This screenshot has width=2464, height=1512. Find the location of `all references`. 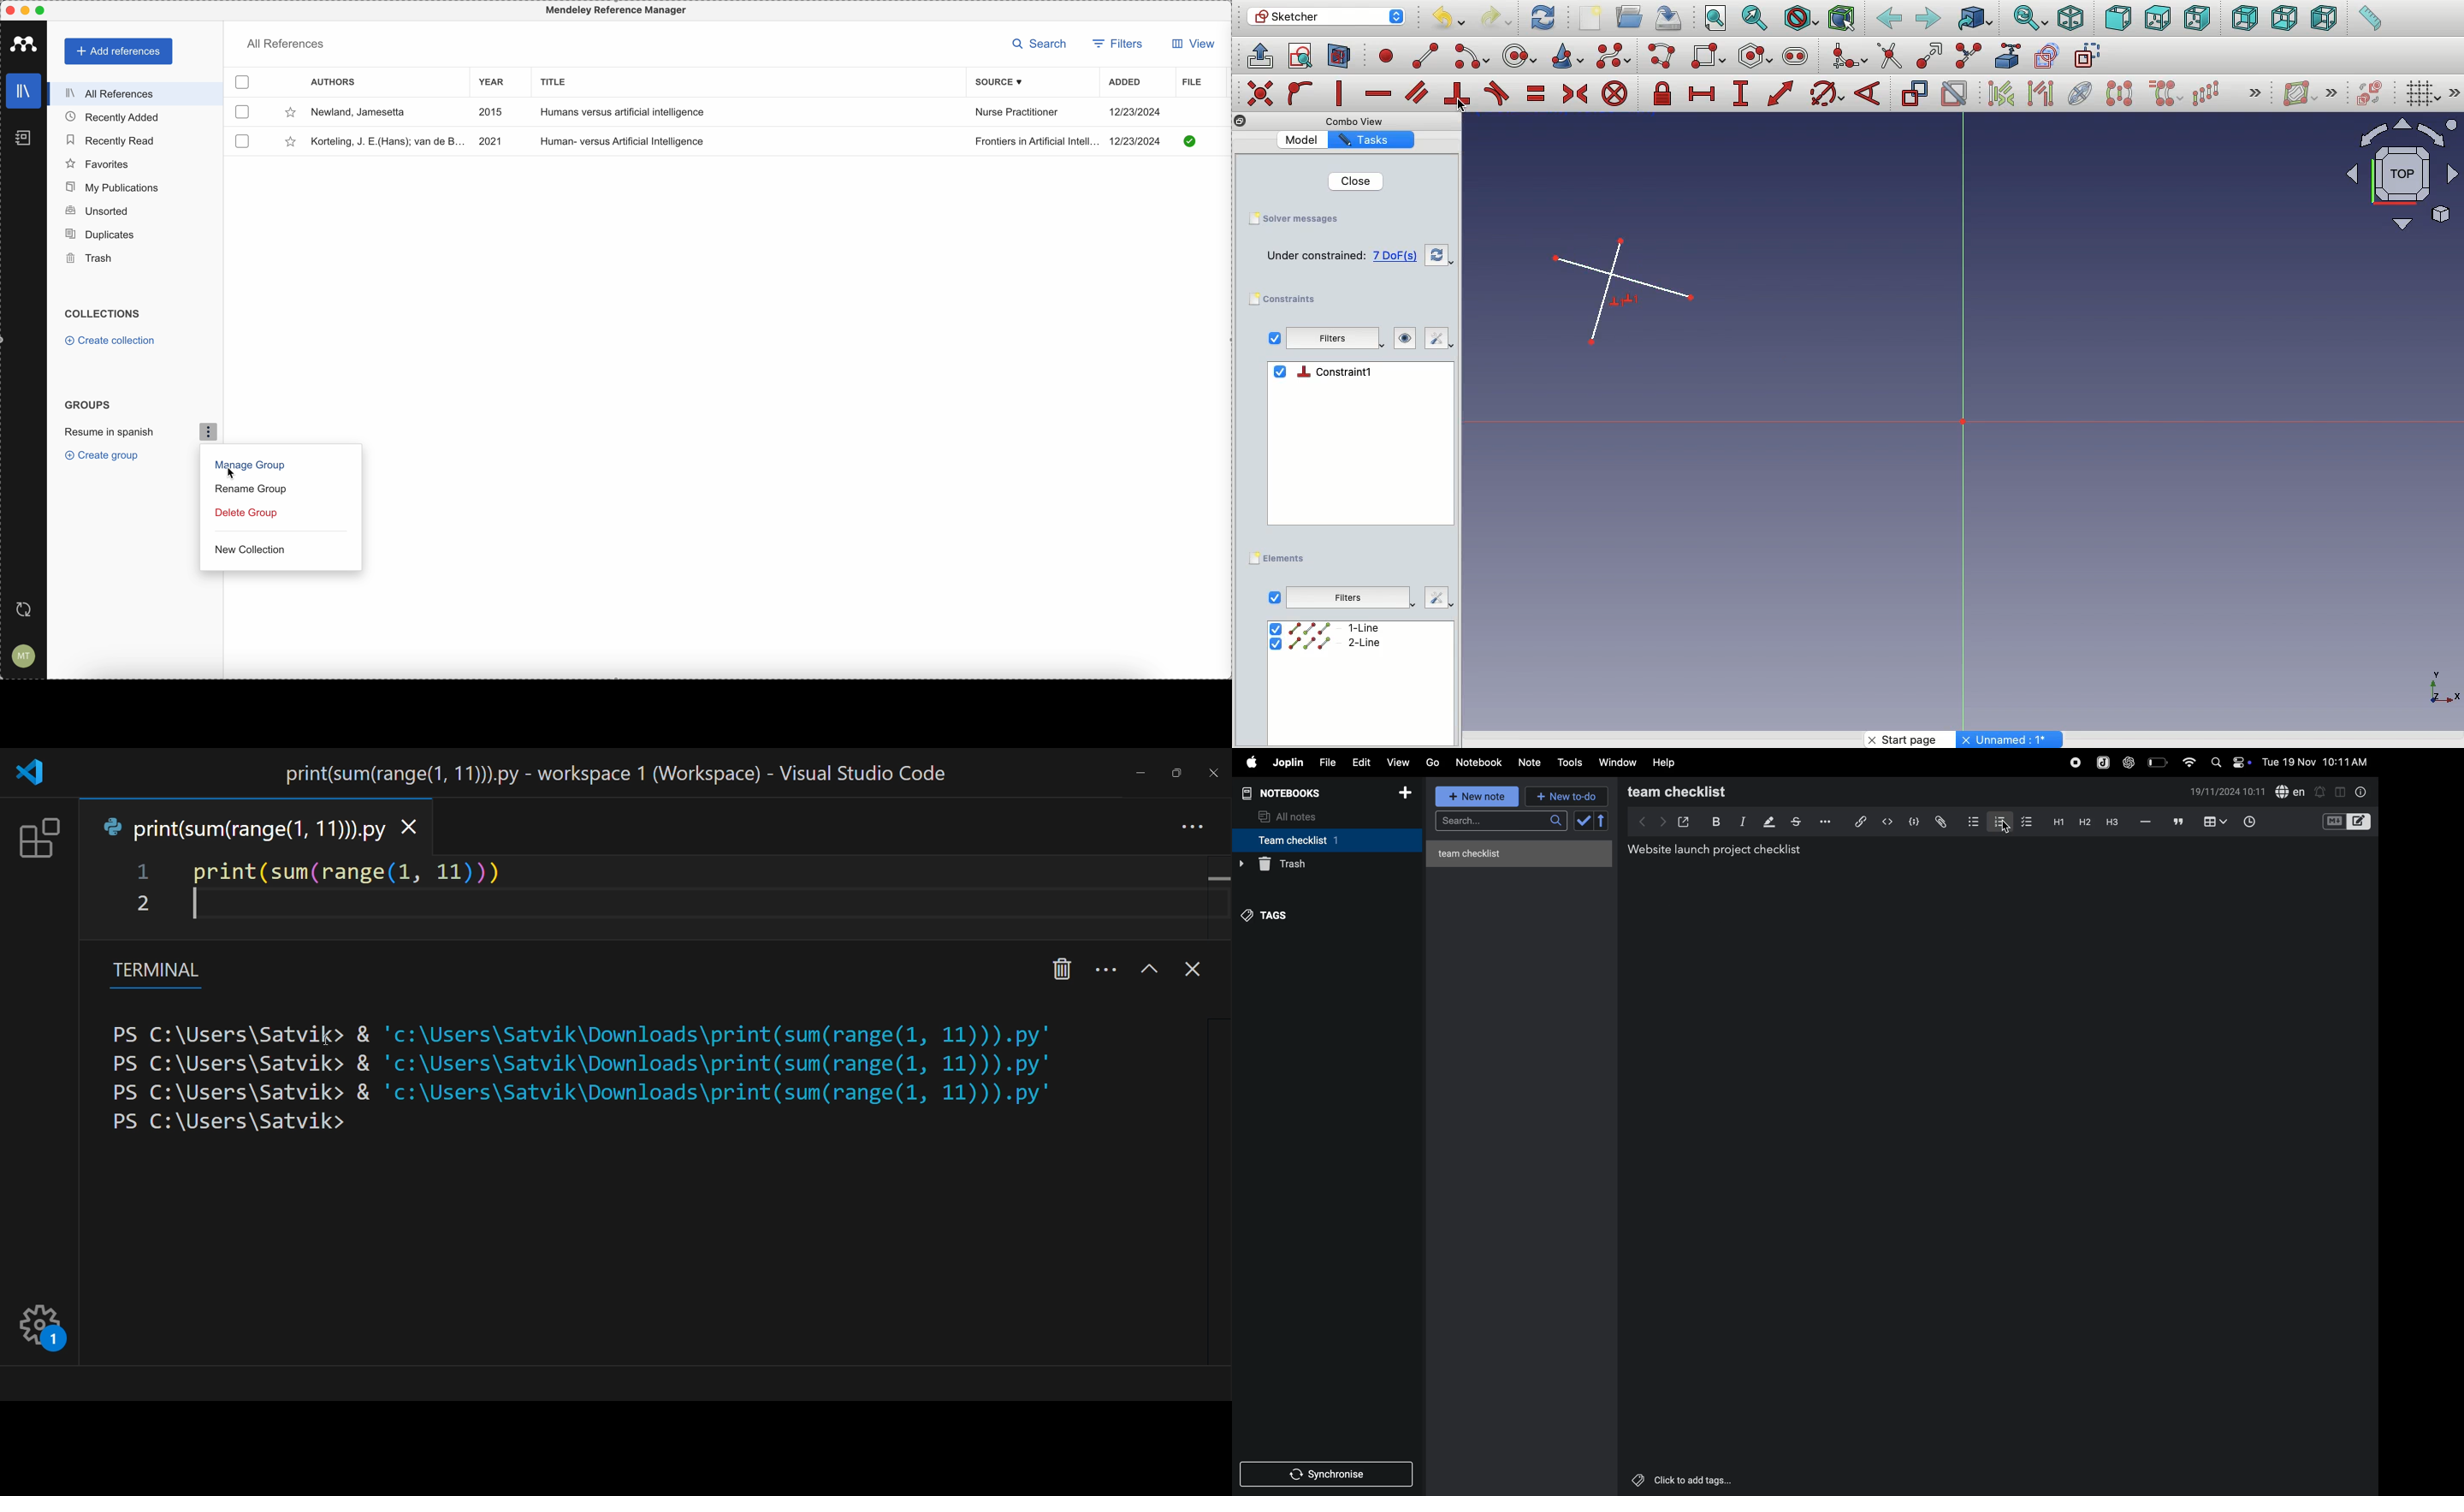

all references is located at coordinates (136, 93).